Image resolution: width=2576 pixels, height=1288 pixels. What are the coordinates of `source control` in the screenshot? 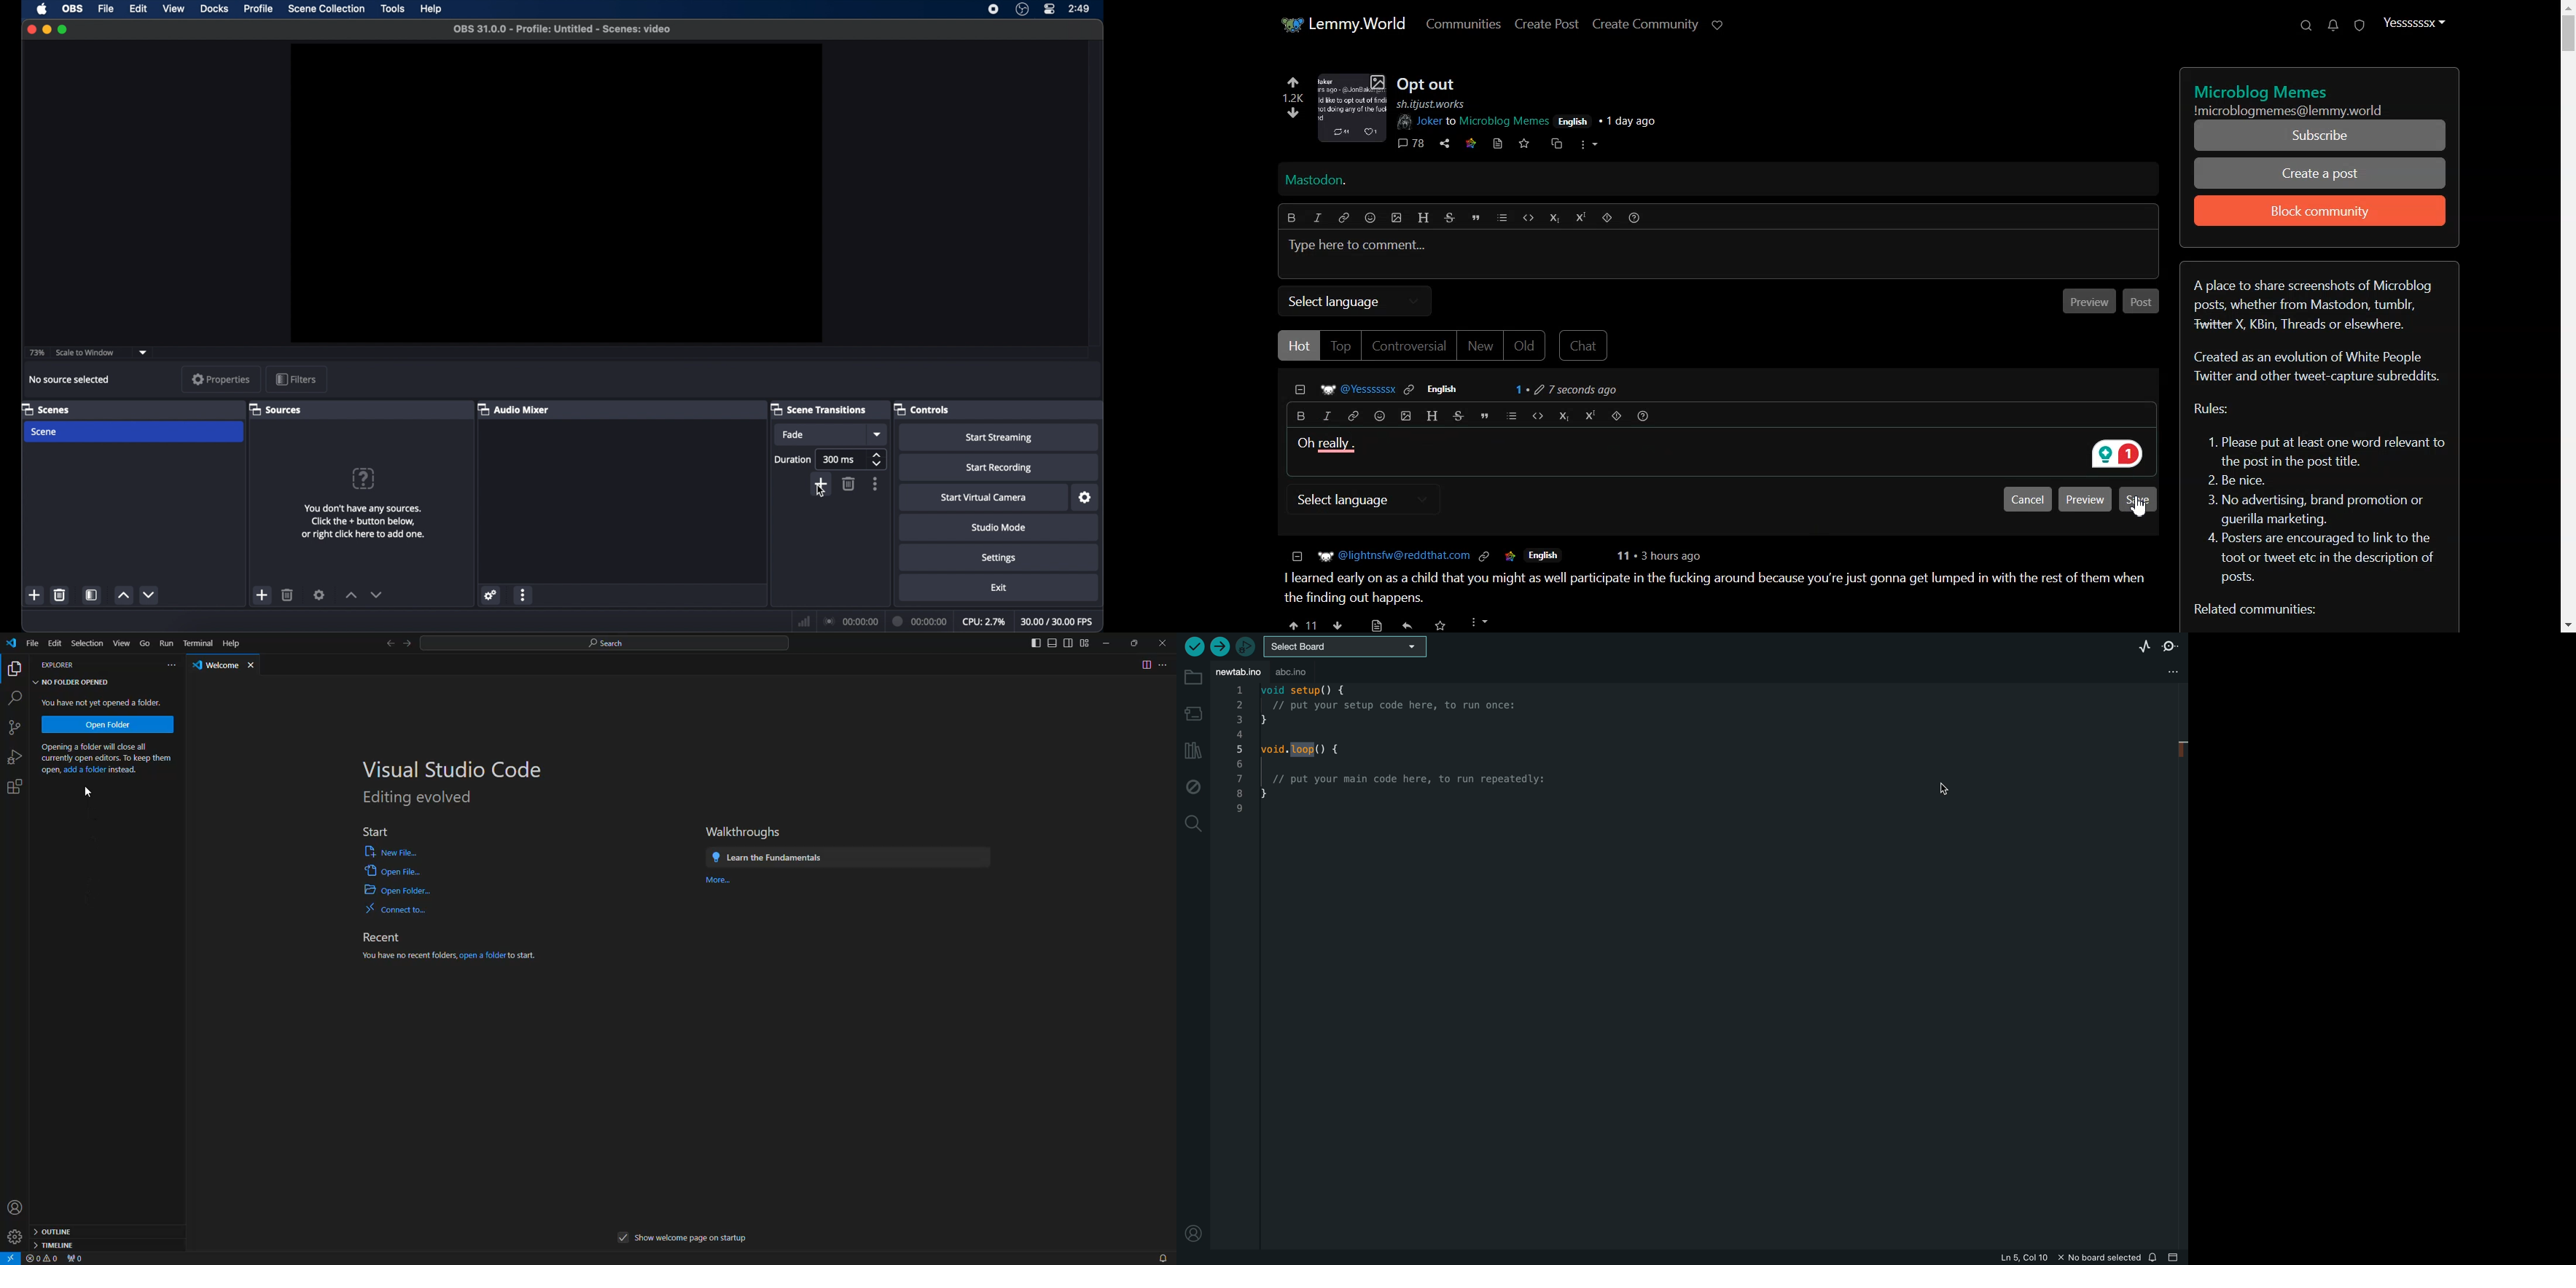 It's located at (19, 728).